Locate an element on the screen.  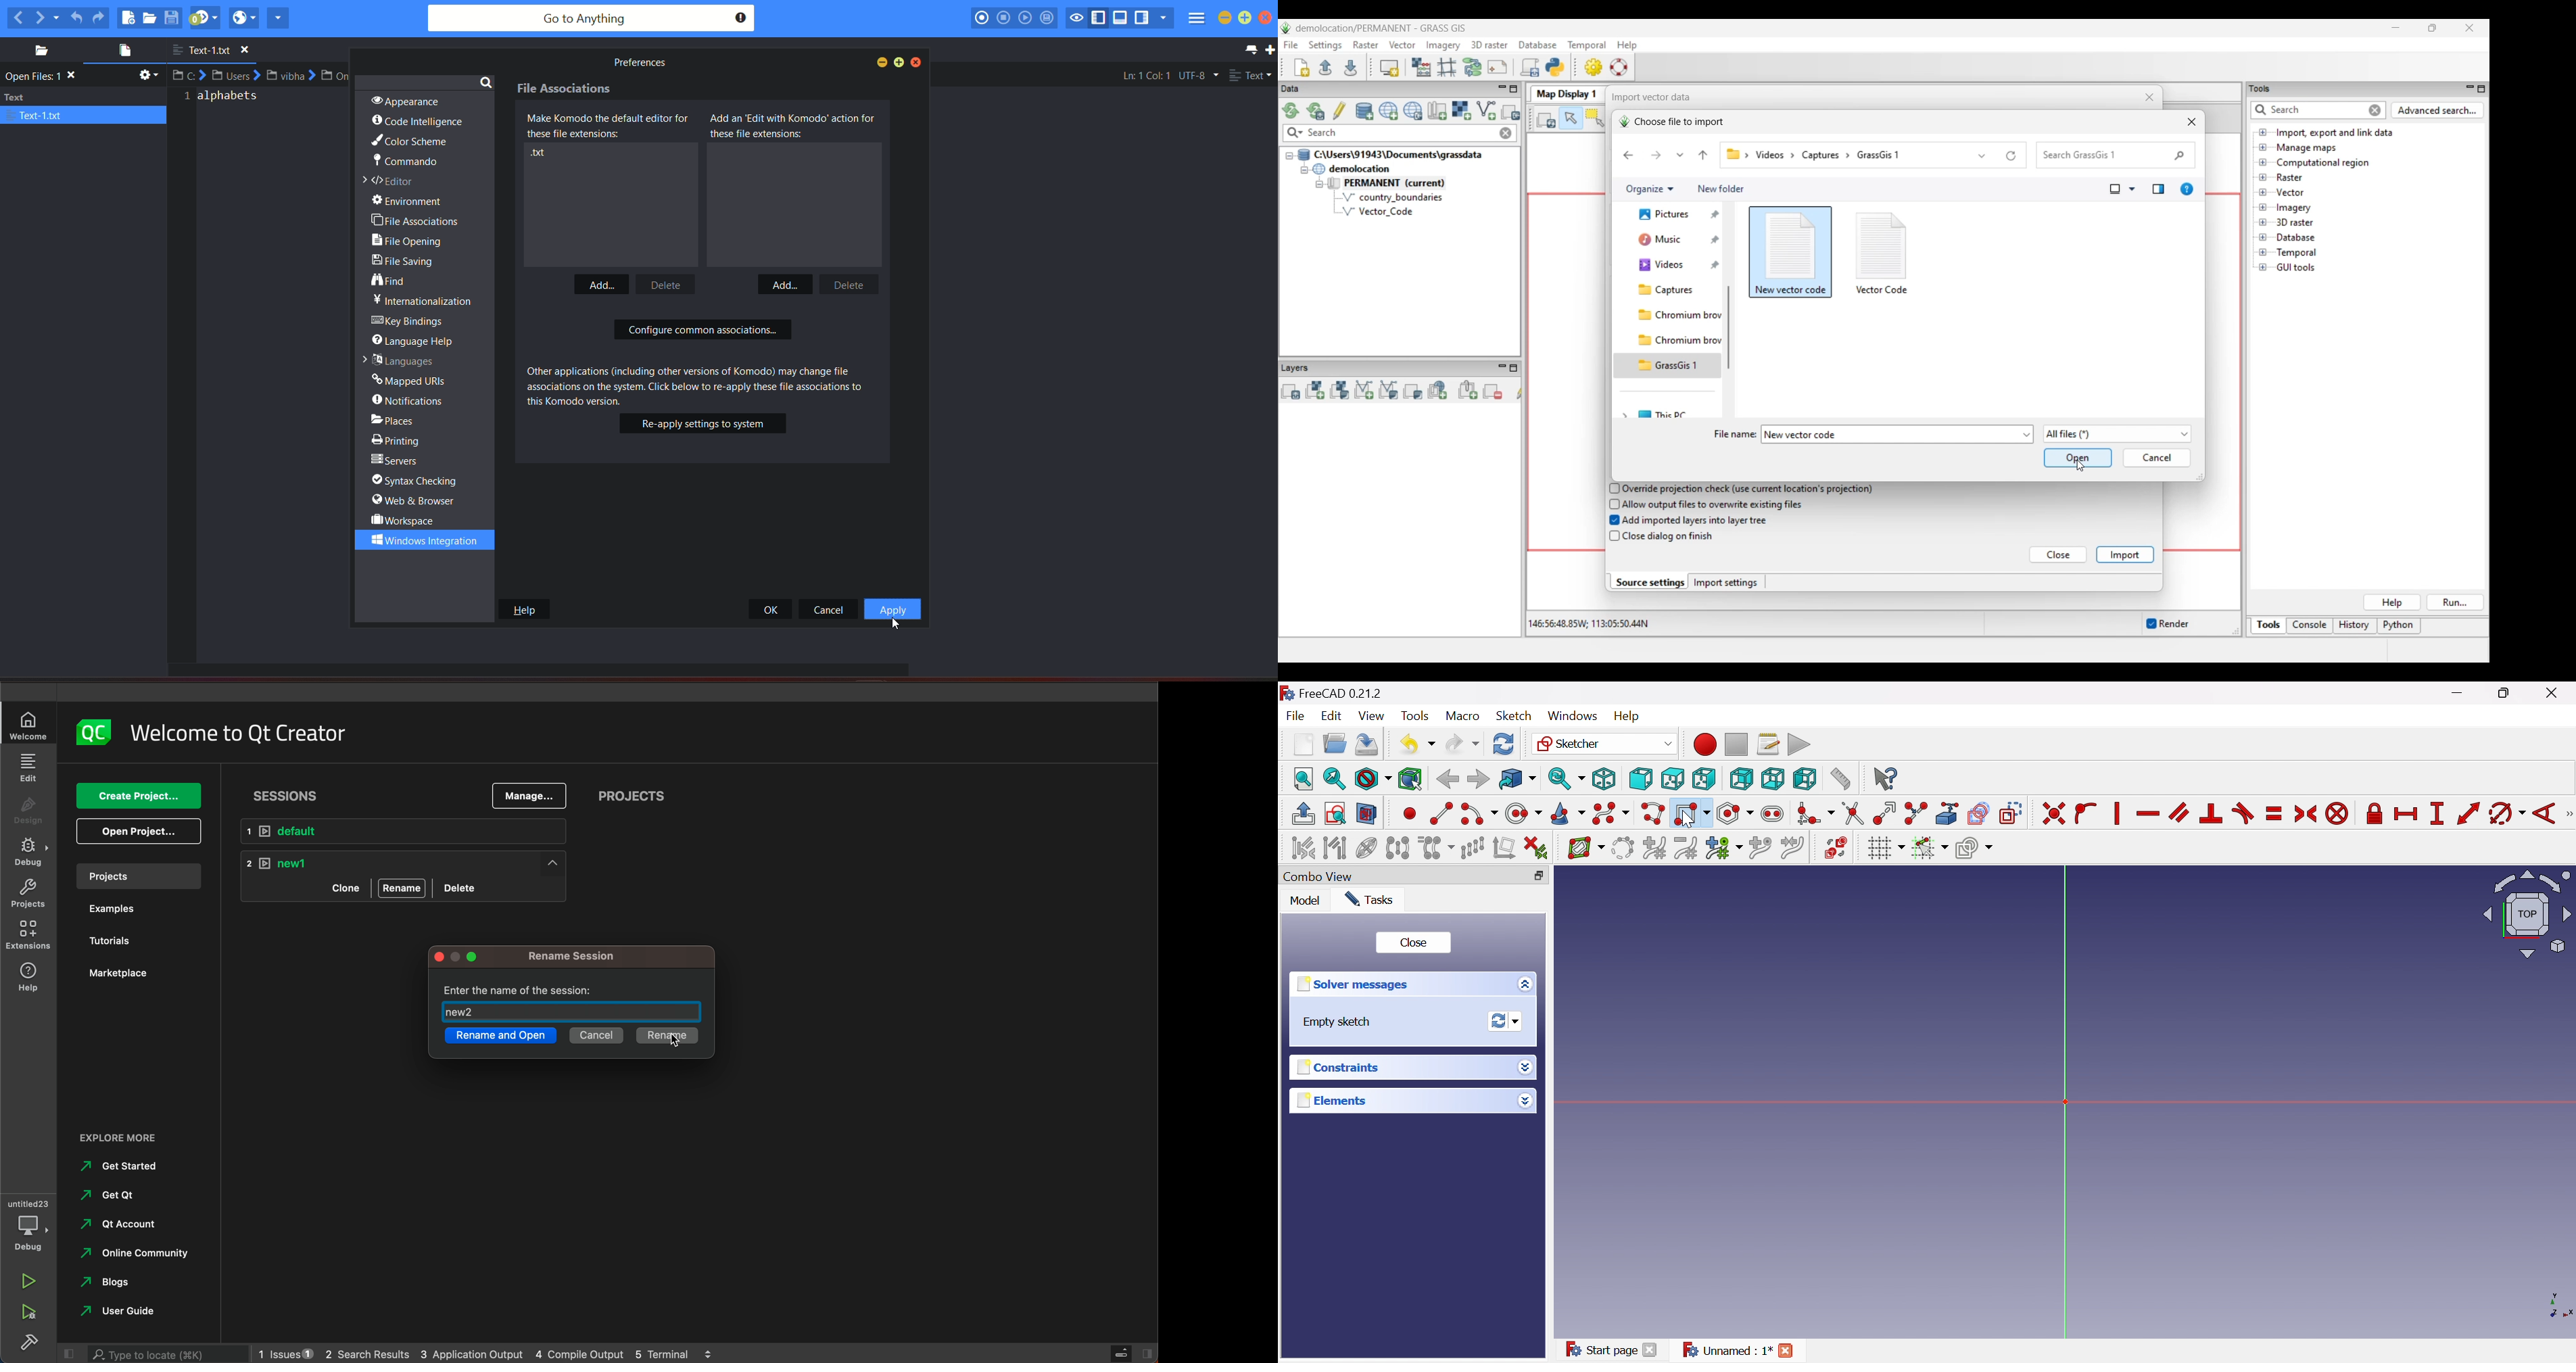
Toggle grid is located at coordinates (1885, 848).